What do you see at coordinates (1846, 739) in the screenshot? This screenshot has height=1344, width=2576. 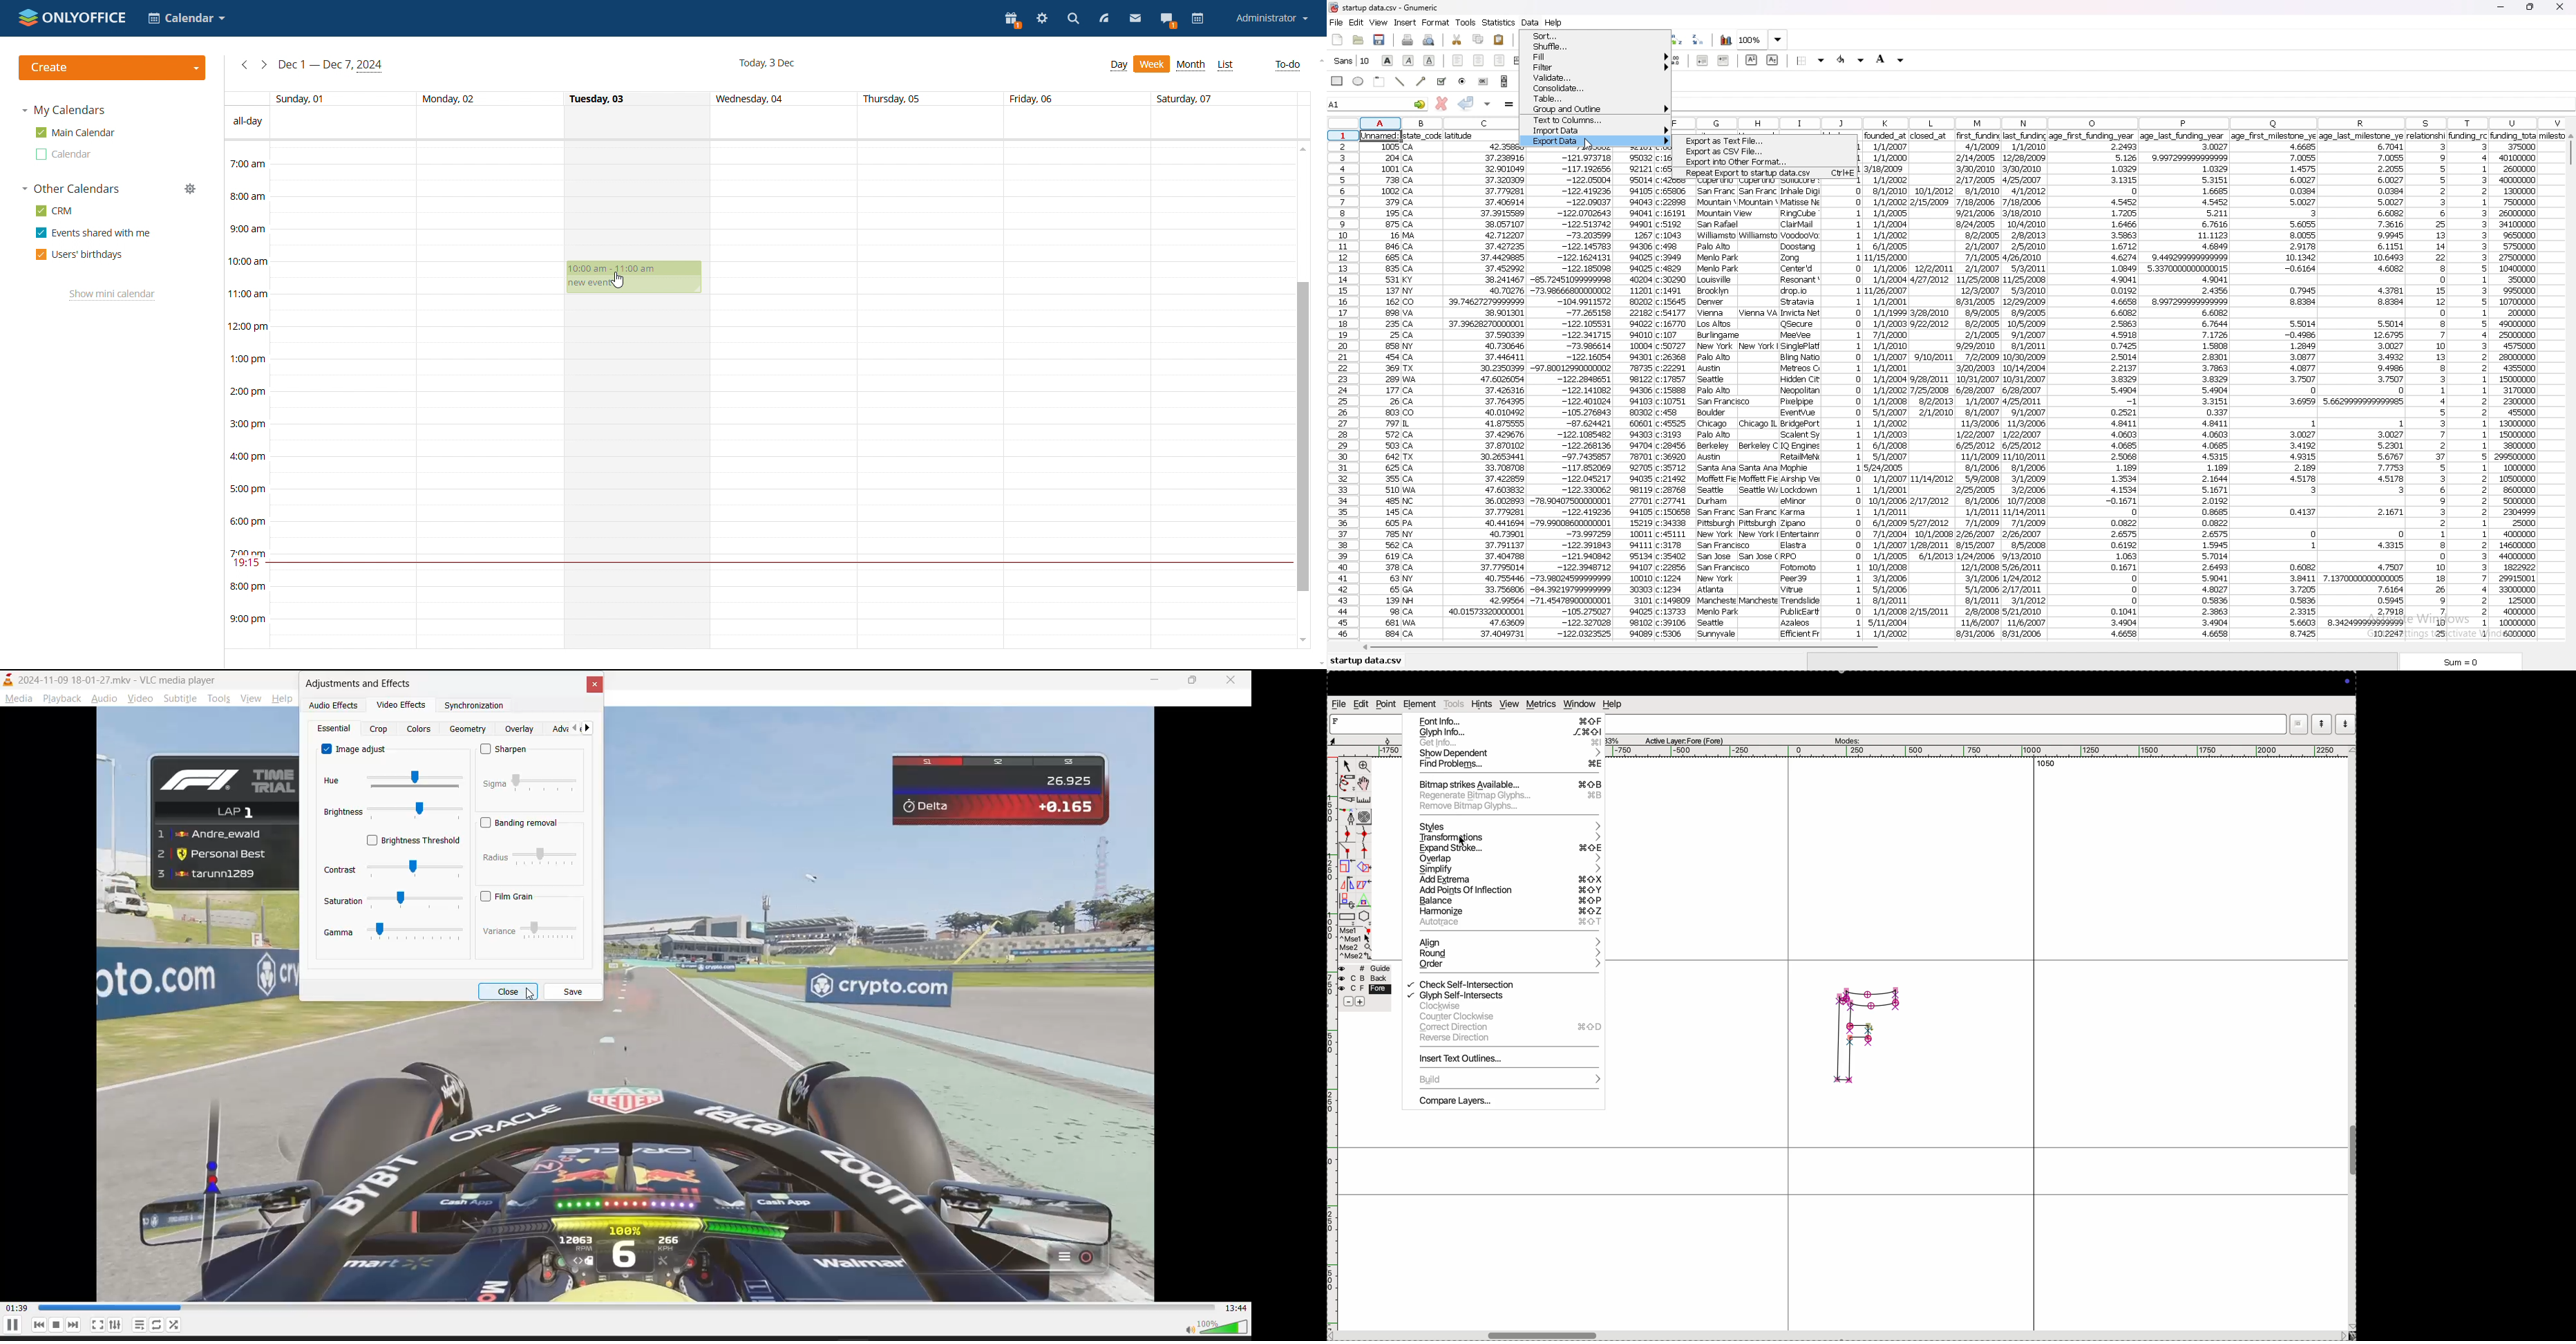 I see `modes` at bounding box center [1846, 739].